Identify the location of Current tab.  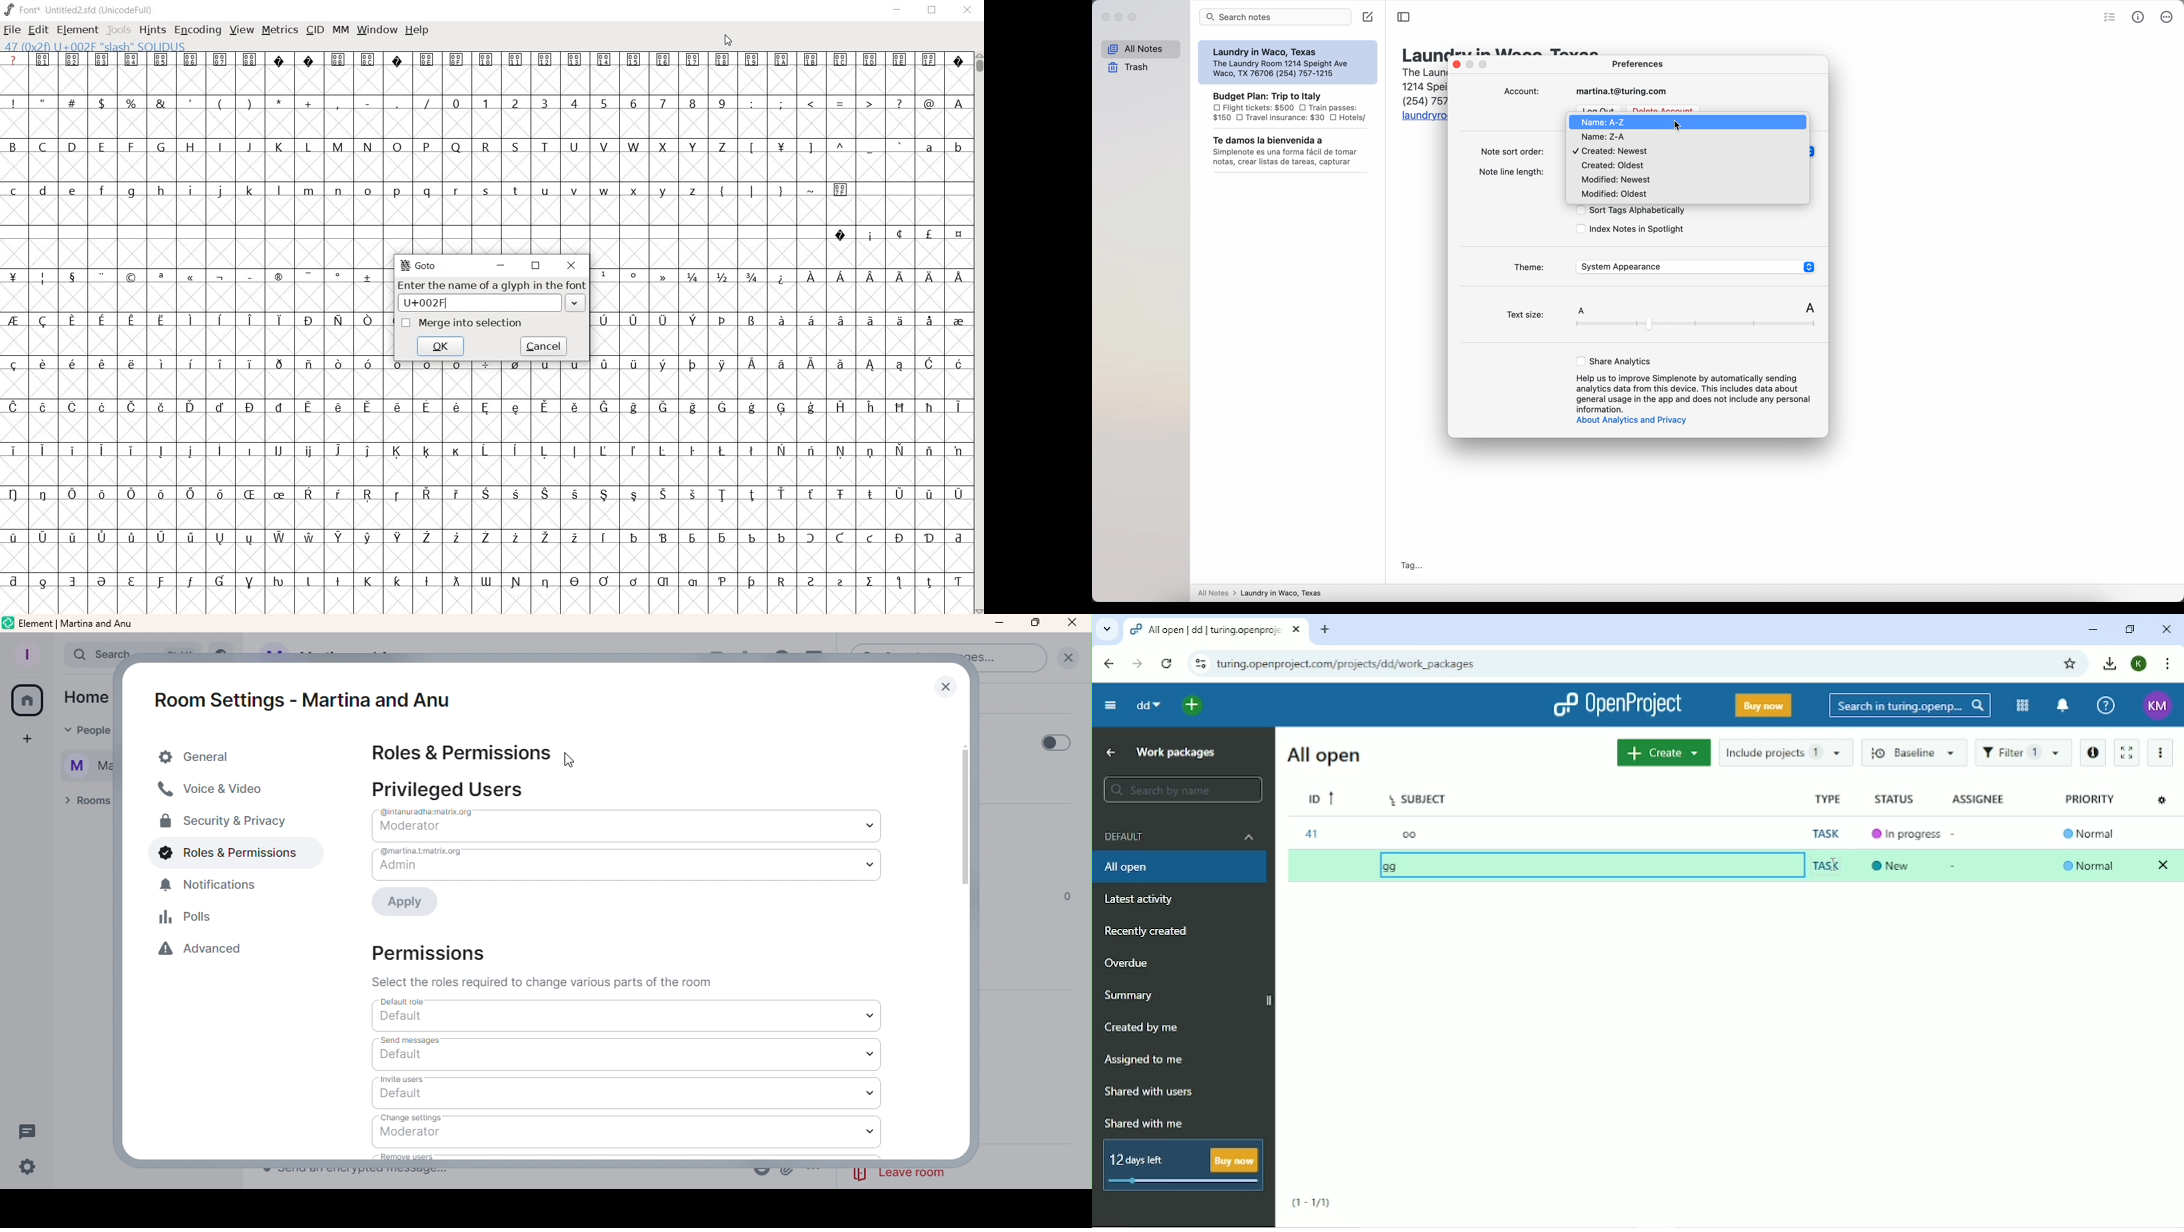
(1216, 630).